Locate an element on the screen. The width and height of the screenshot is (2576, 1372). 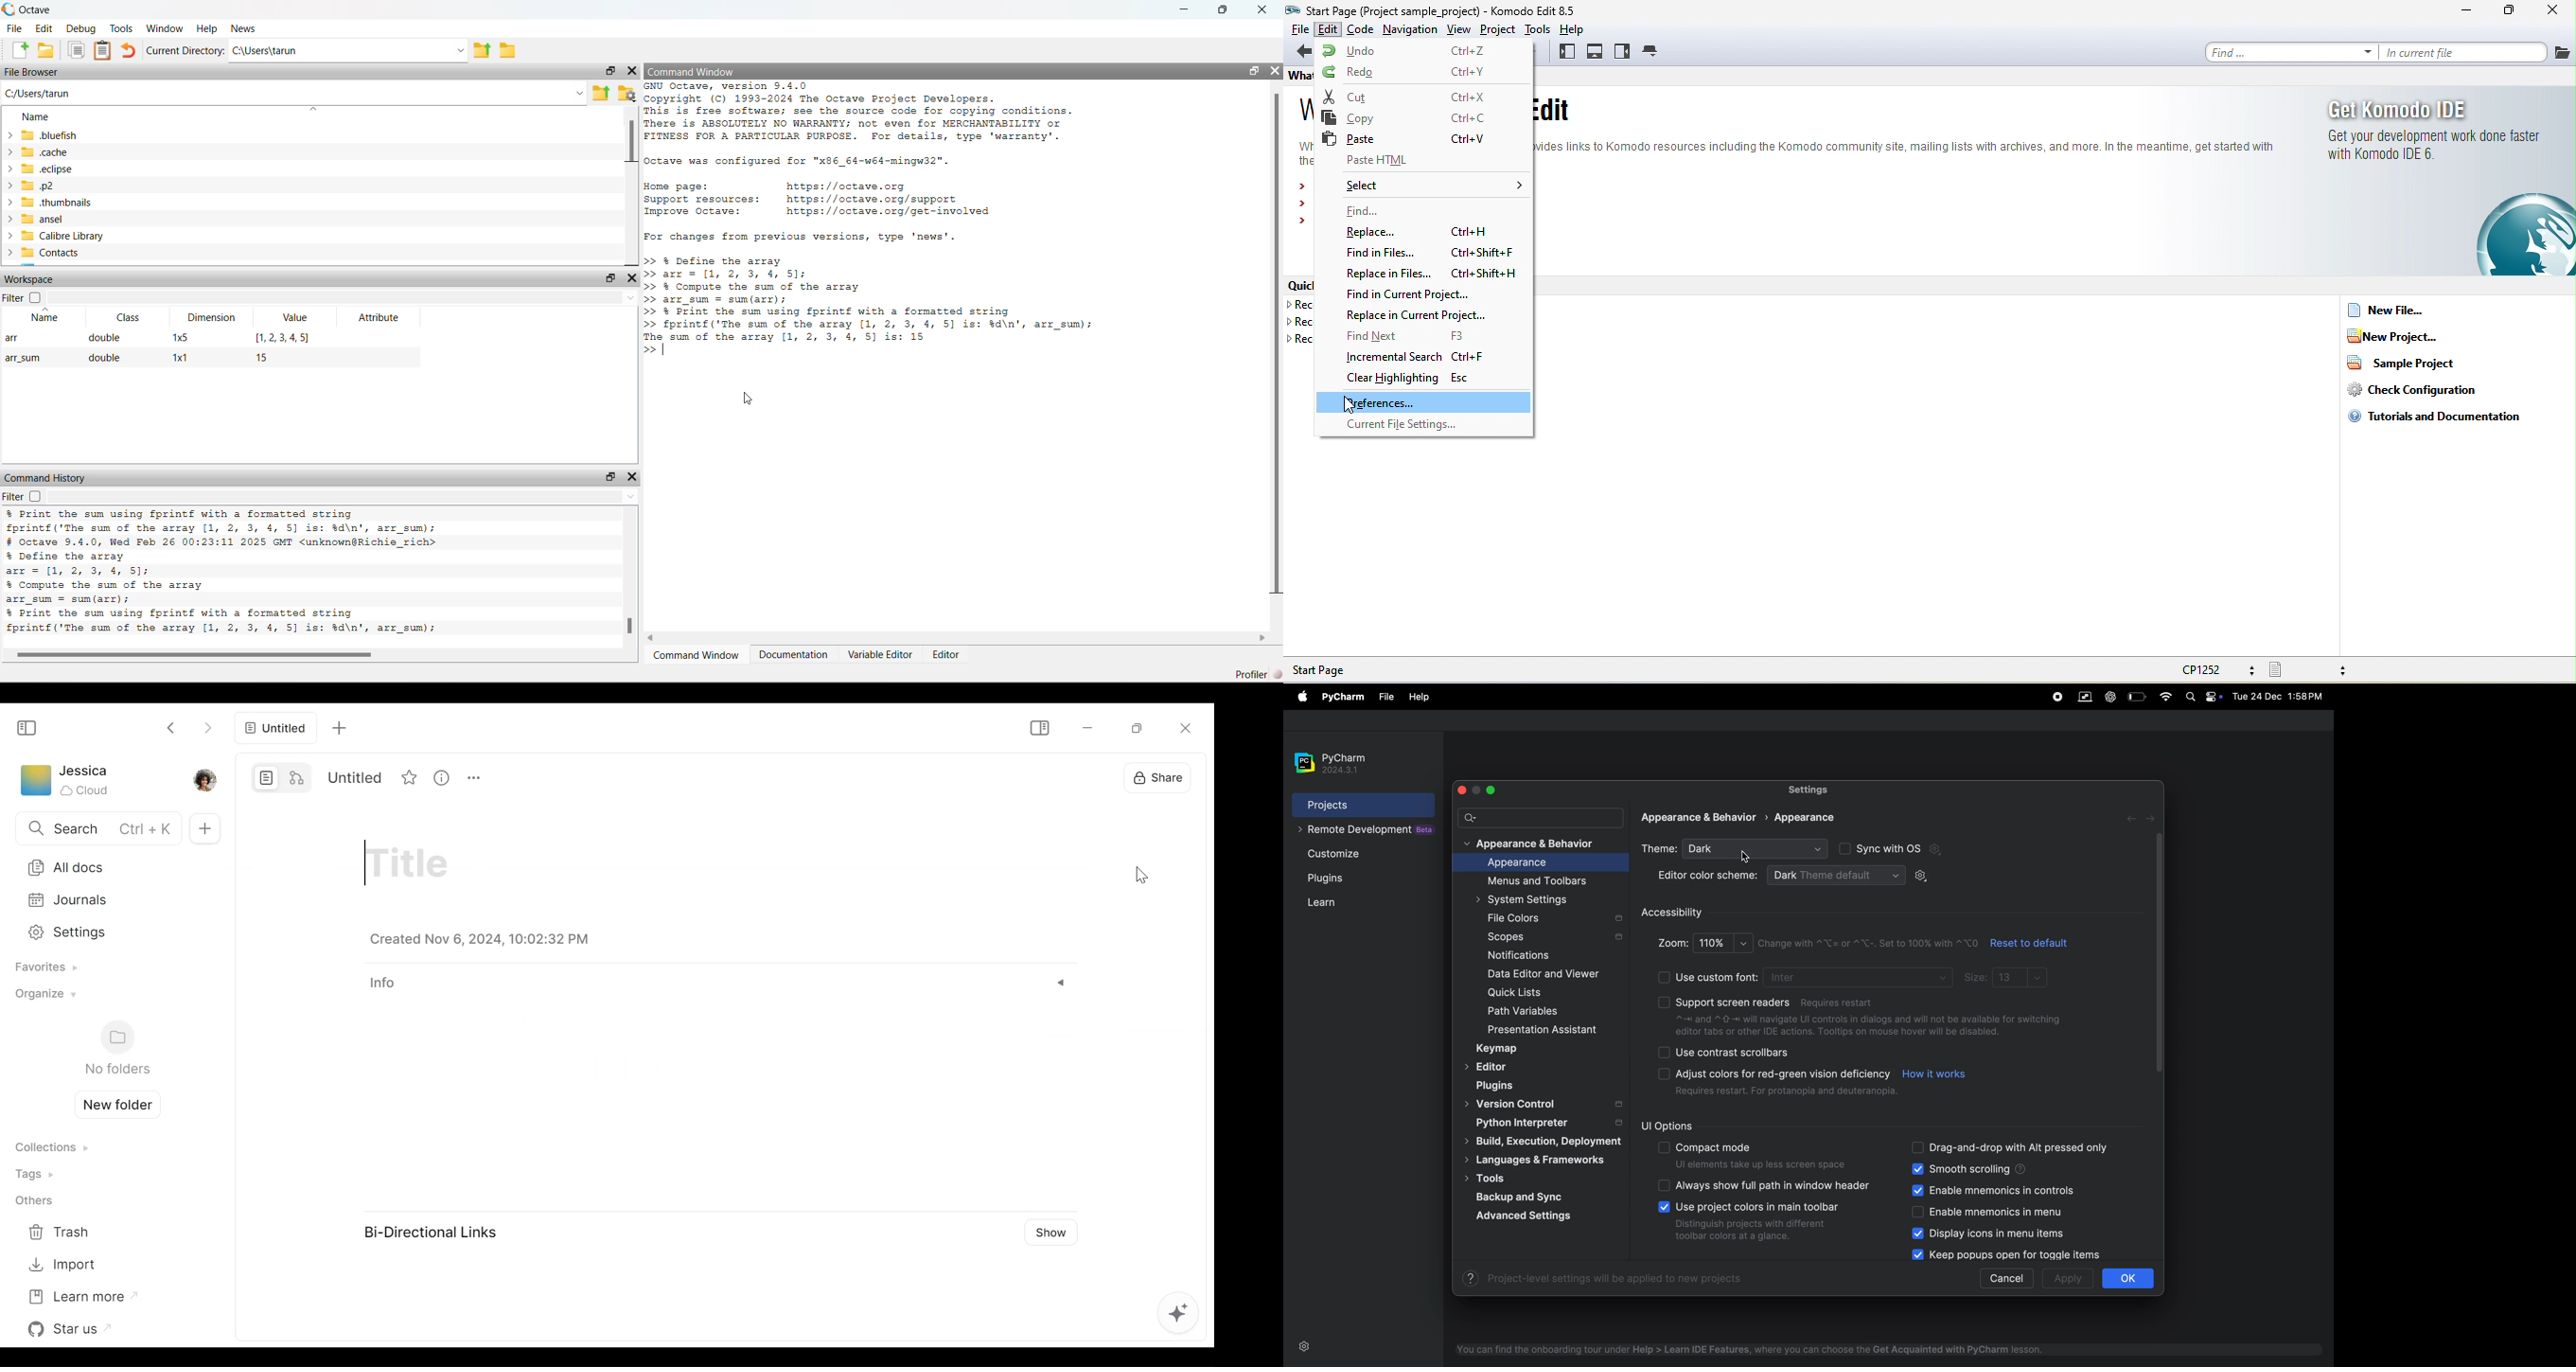
File is located at coordinates (15, 28).